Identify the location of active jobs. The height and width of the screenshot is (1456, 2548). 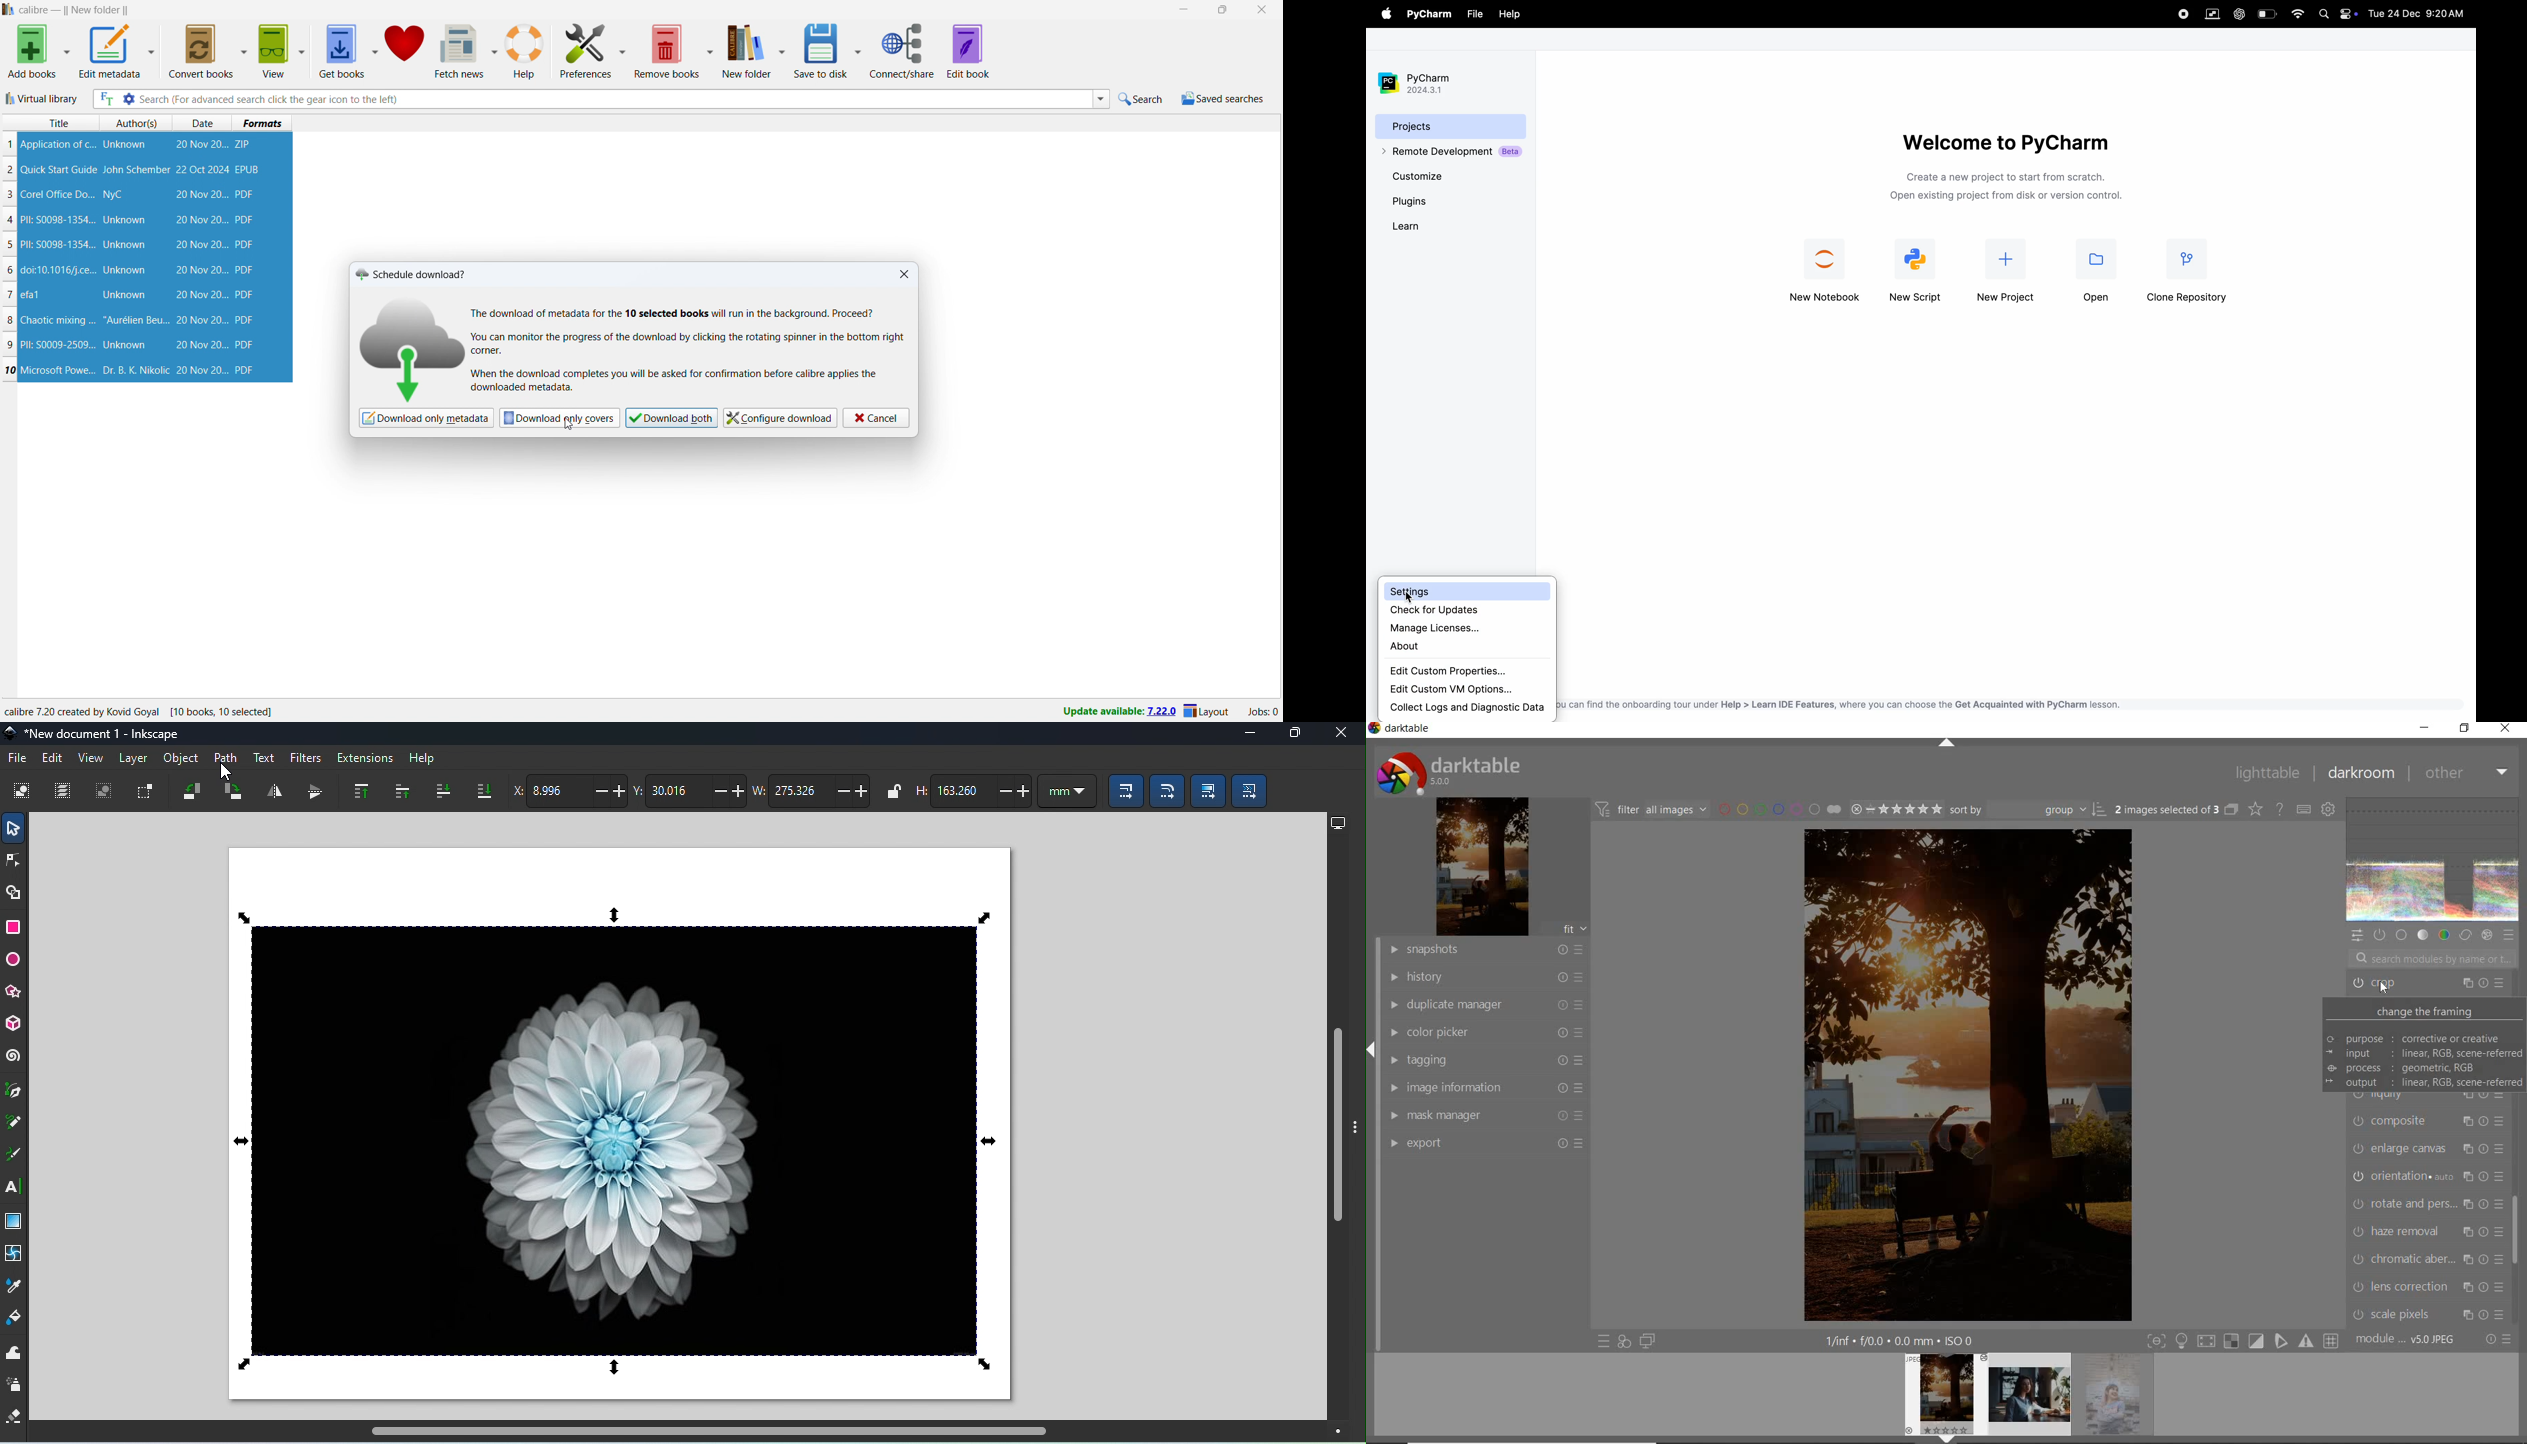
(1264, 713).